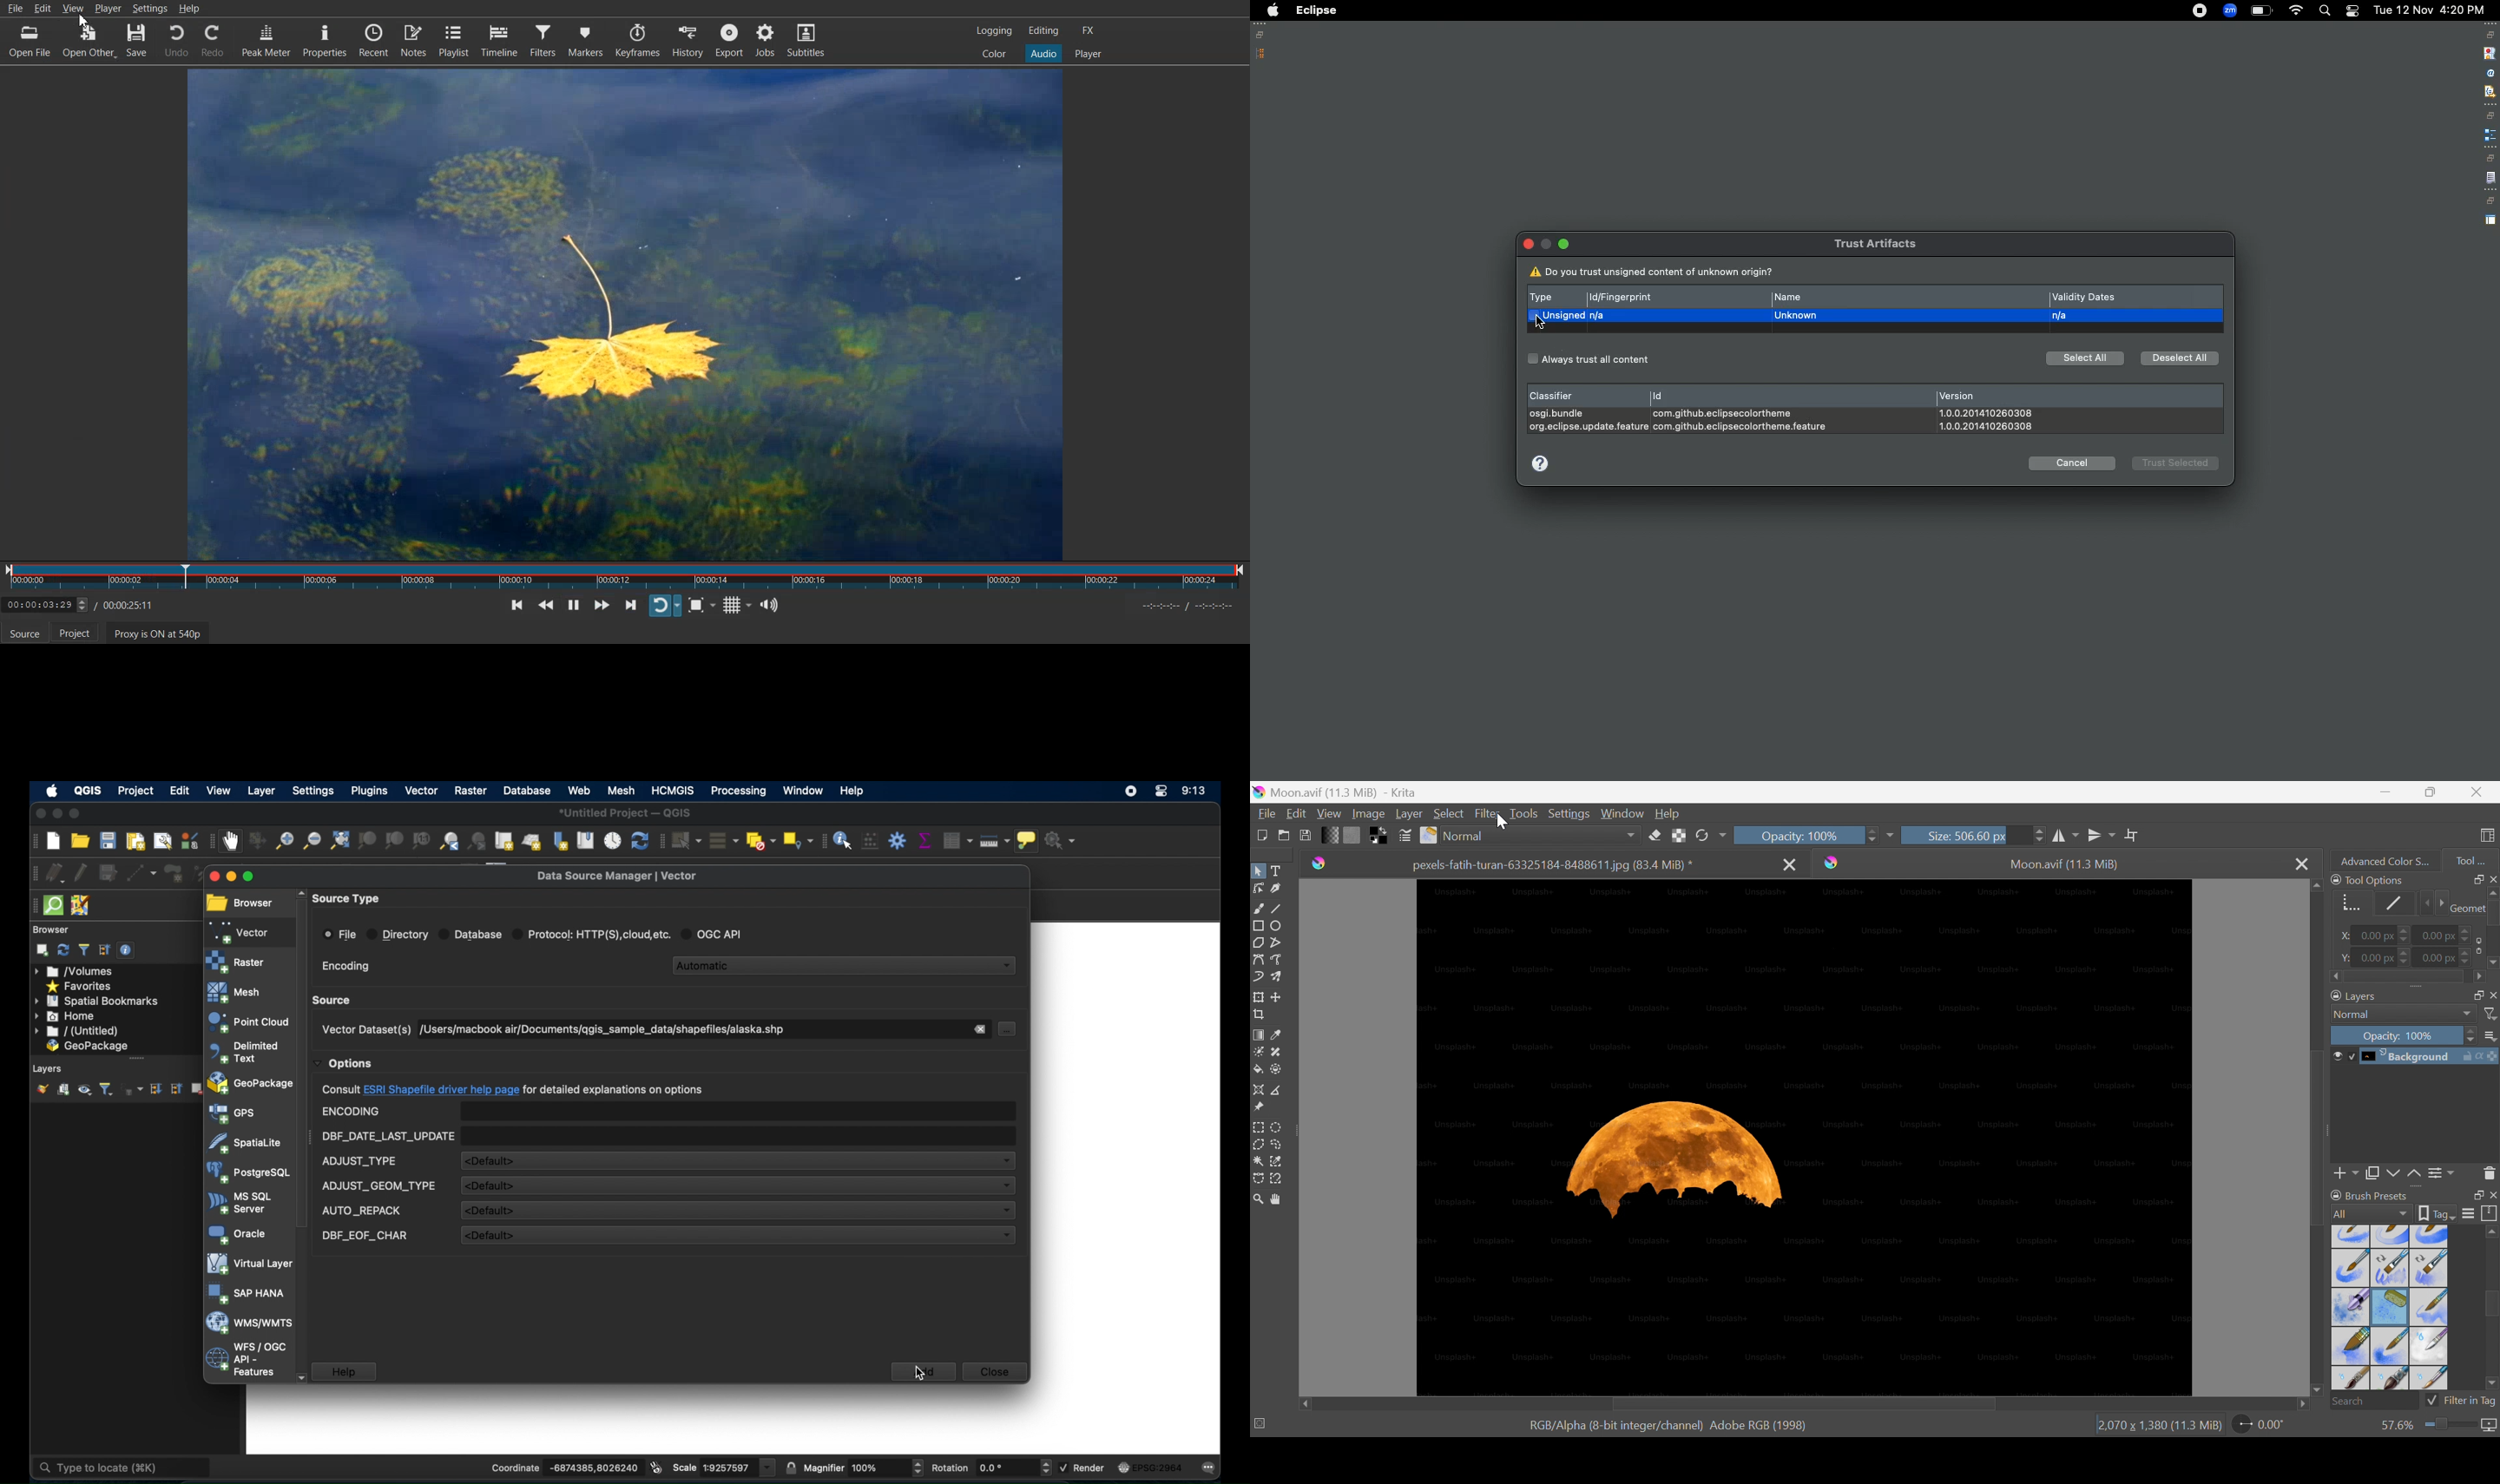  I want to click on Next, so click(2439, 903).